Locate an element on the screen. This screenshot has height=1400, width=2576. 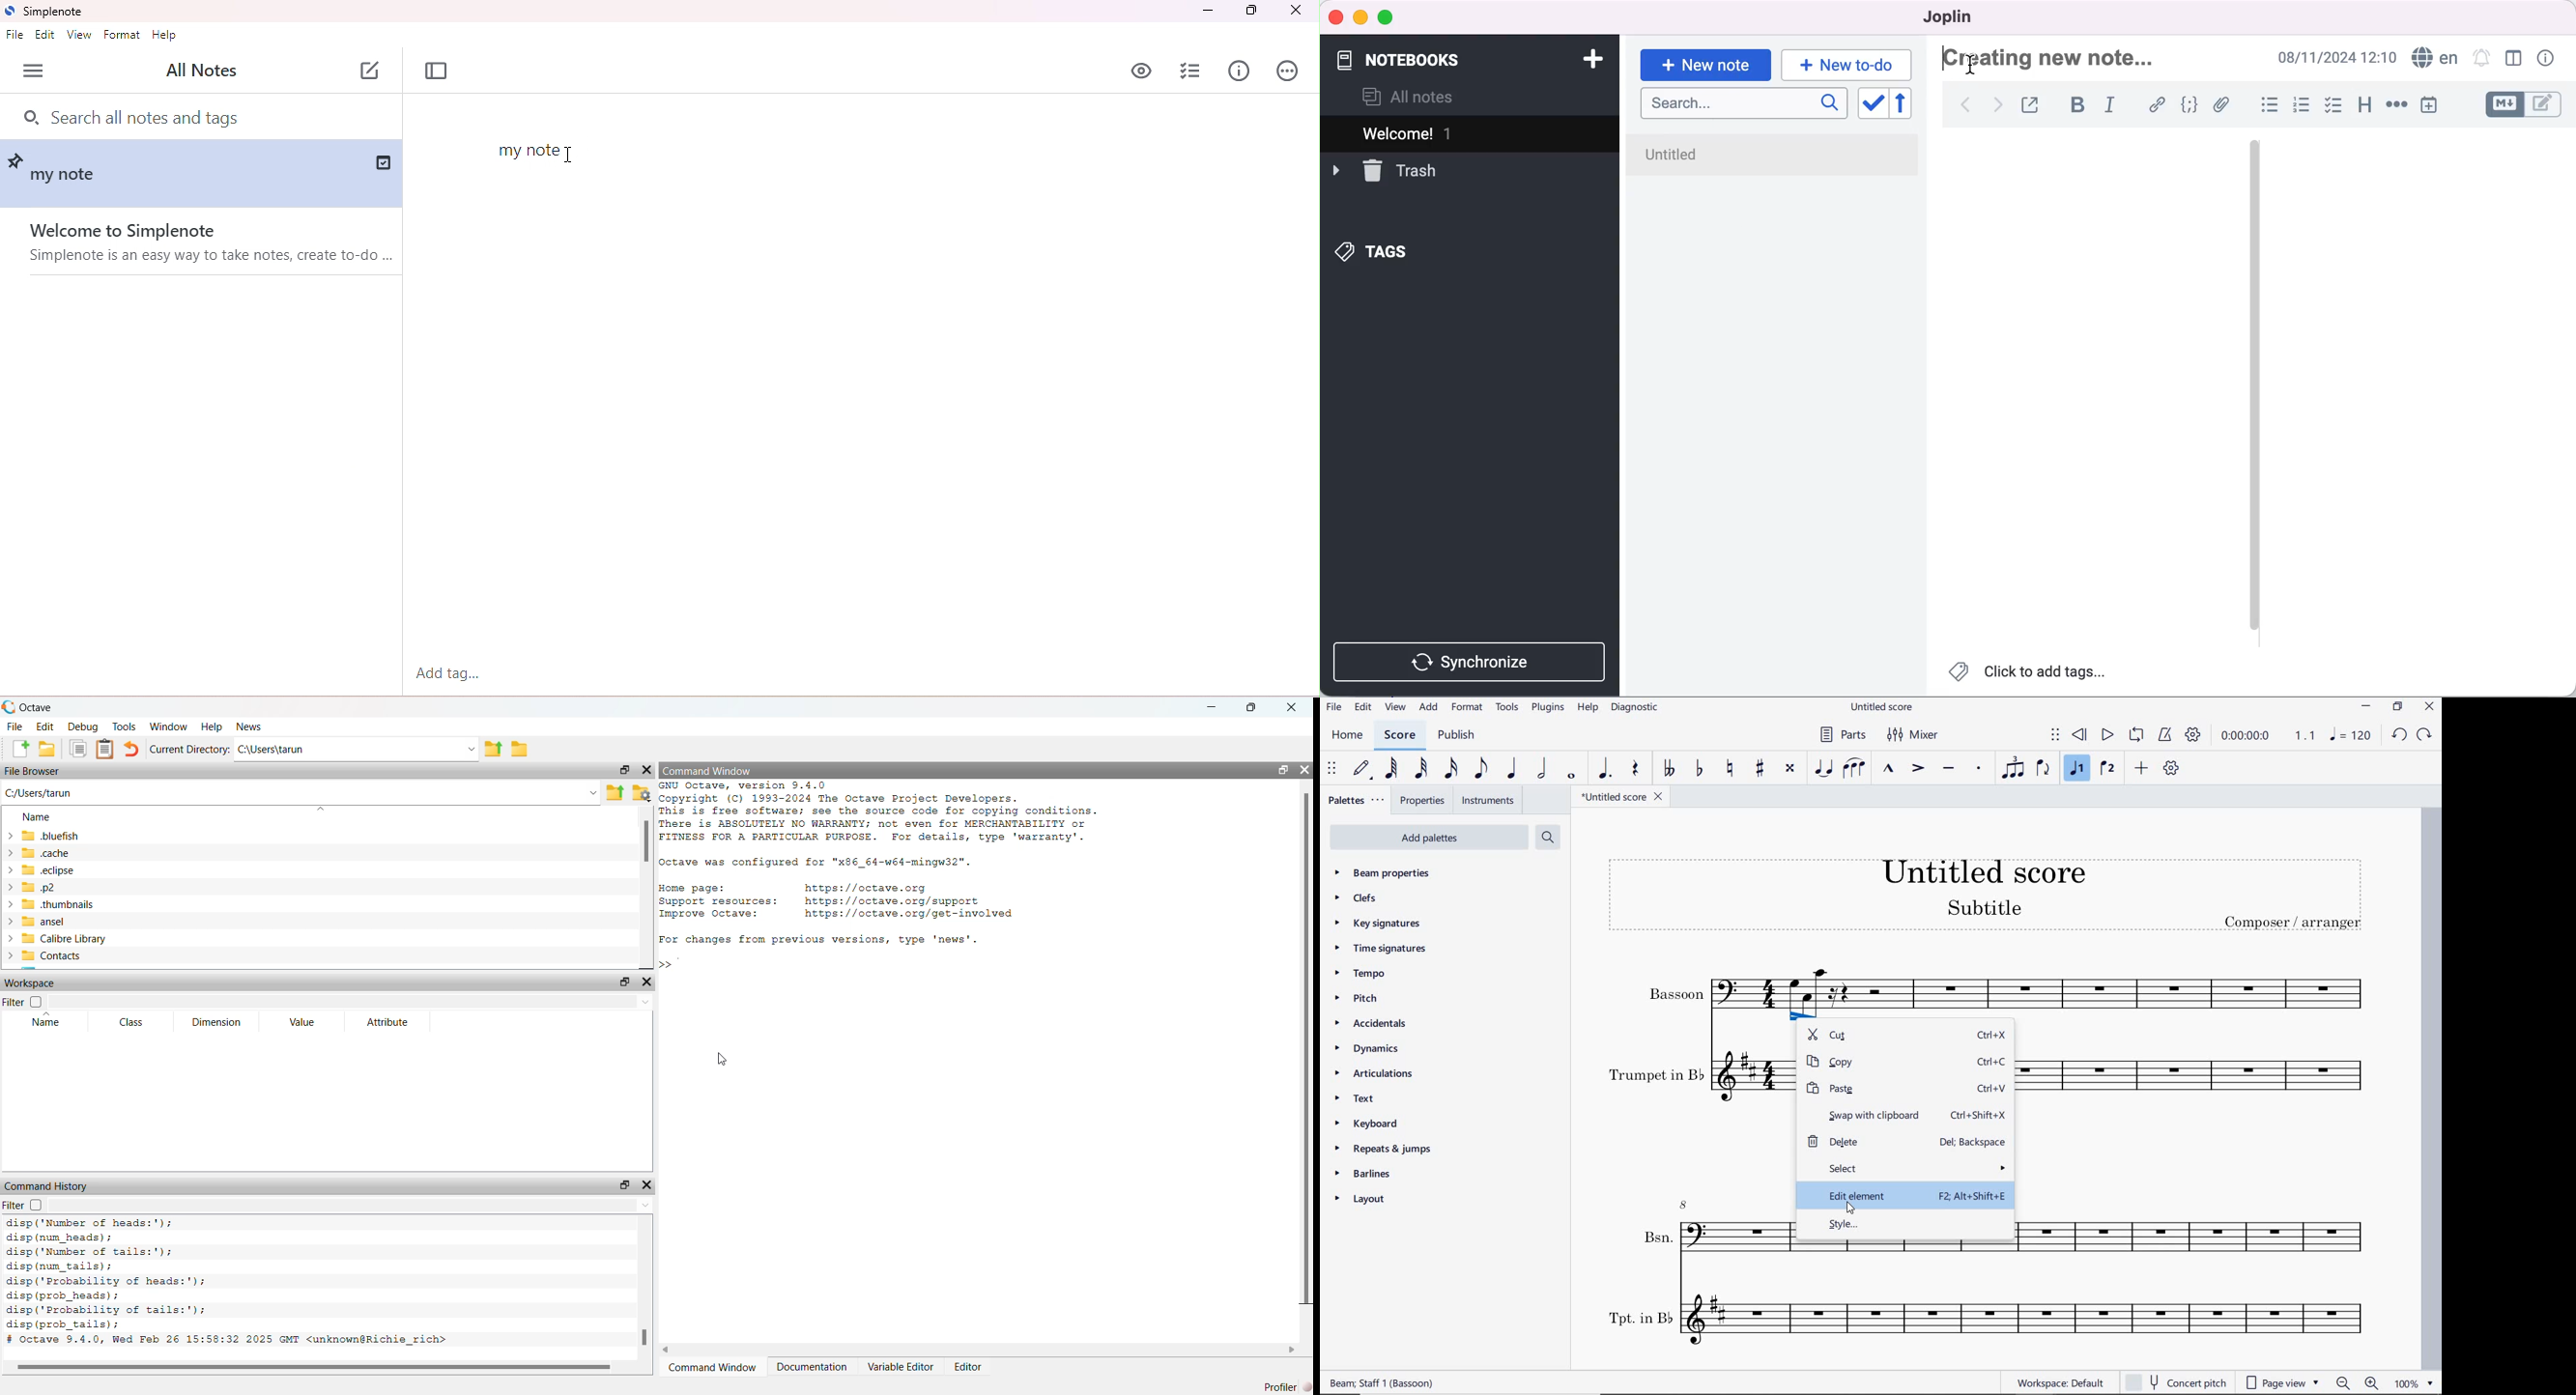
cursor is located at coordinates (1971, 66).